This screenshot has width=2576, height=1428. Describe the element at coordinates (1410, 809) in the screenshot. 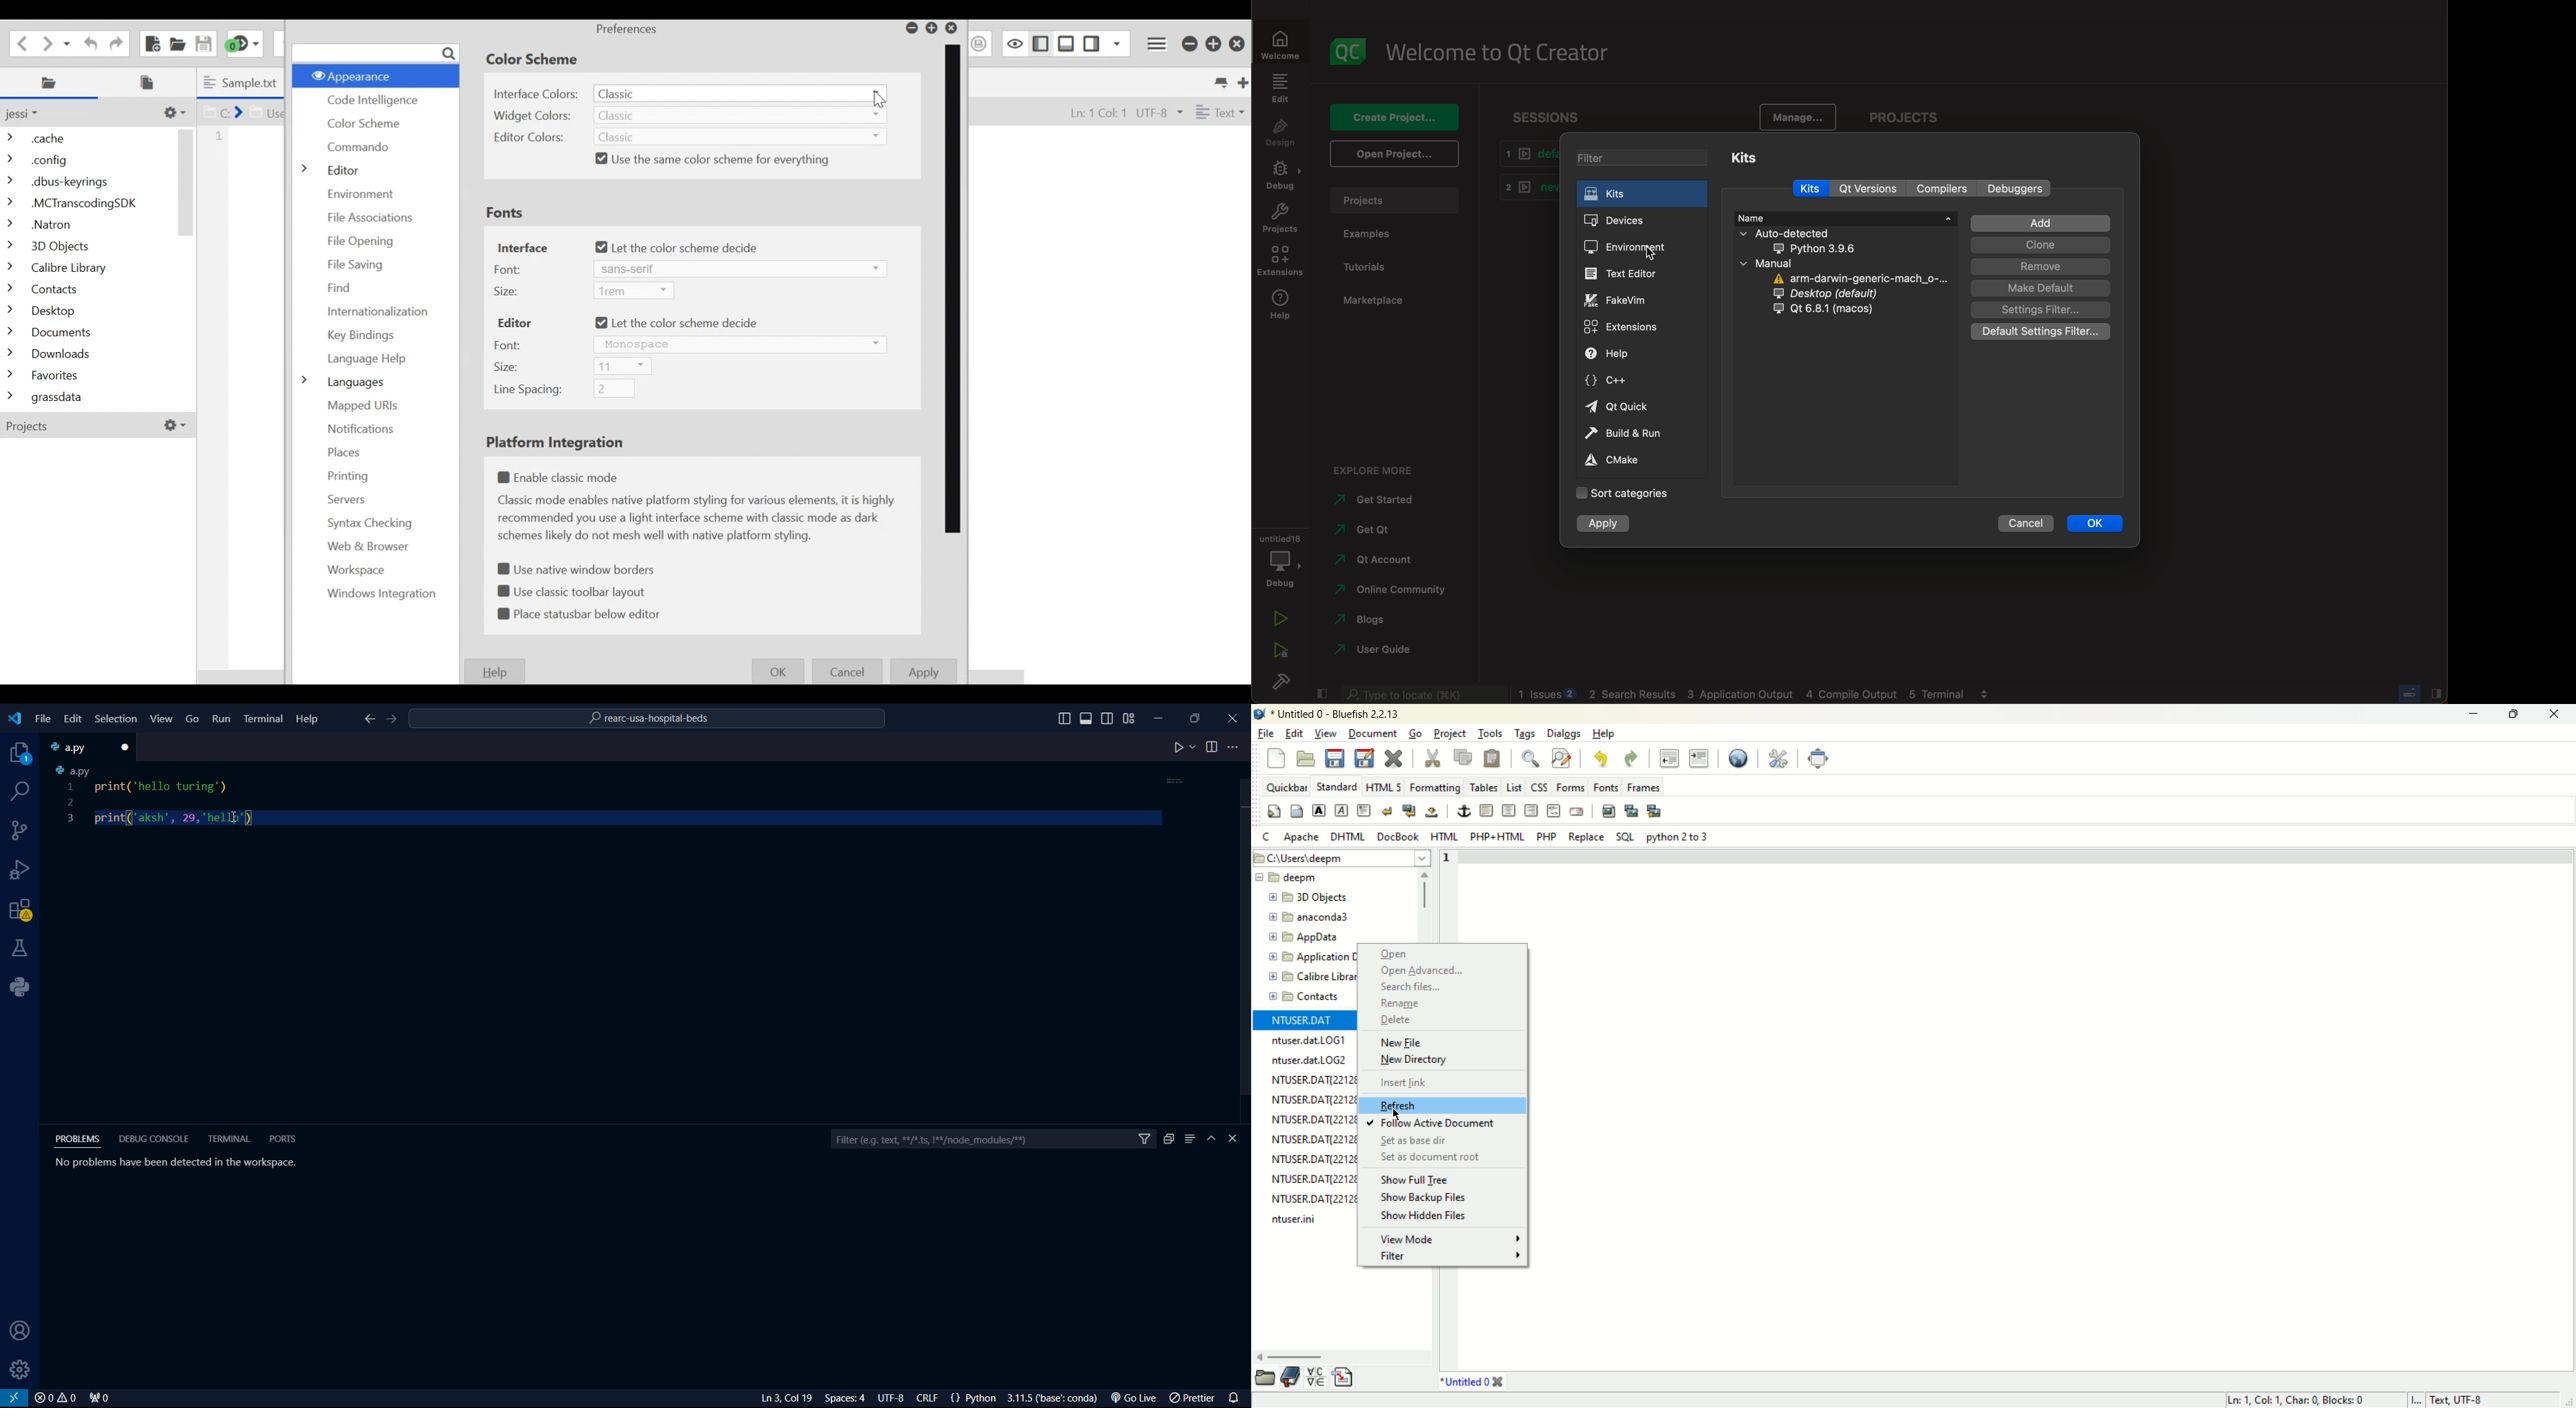

I see `break and clear` at that location.